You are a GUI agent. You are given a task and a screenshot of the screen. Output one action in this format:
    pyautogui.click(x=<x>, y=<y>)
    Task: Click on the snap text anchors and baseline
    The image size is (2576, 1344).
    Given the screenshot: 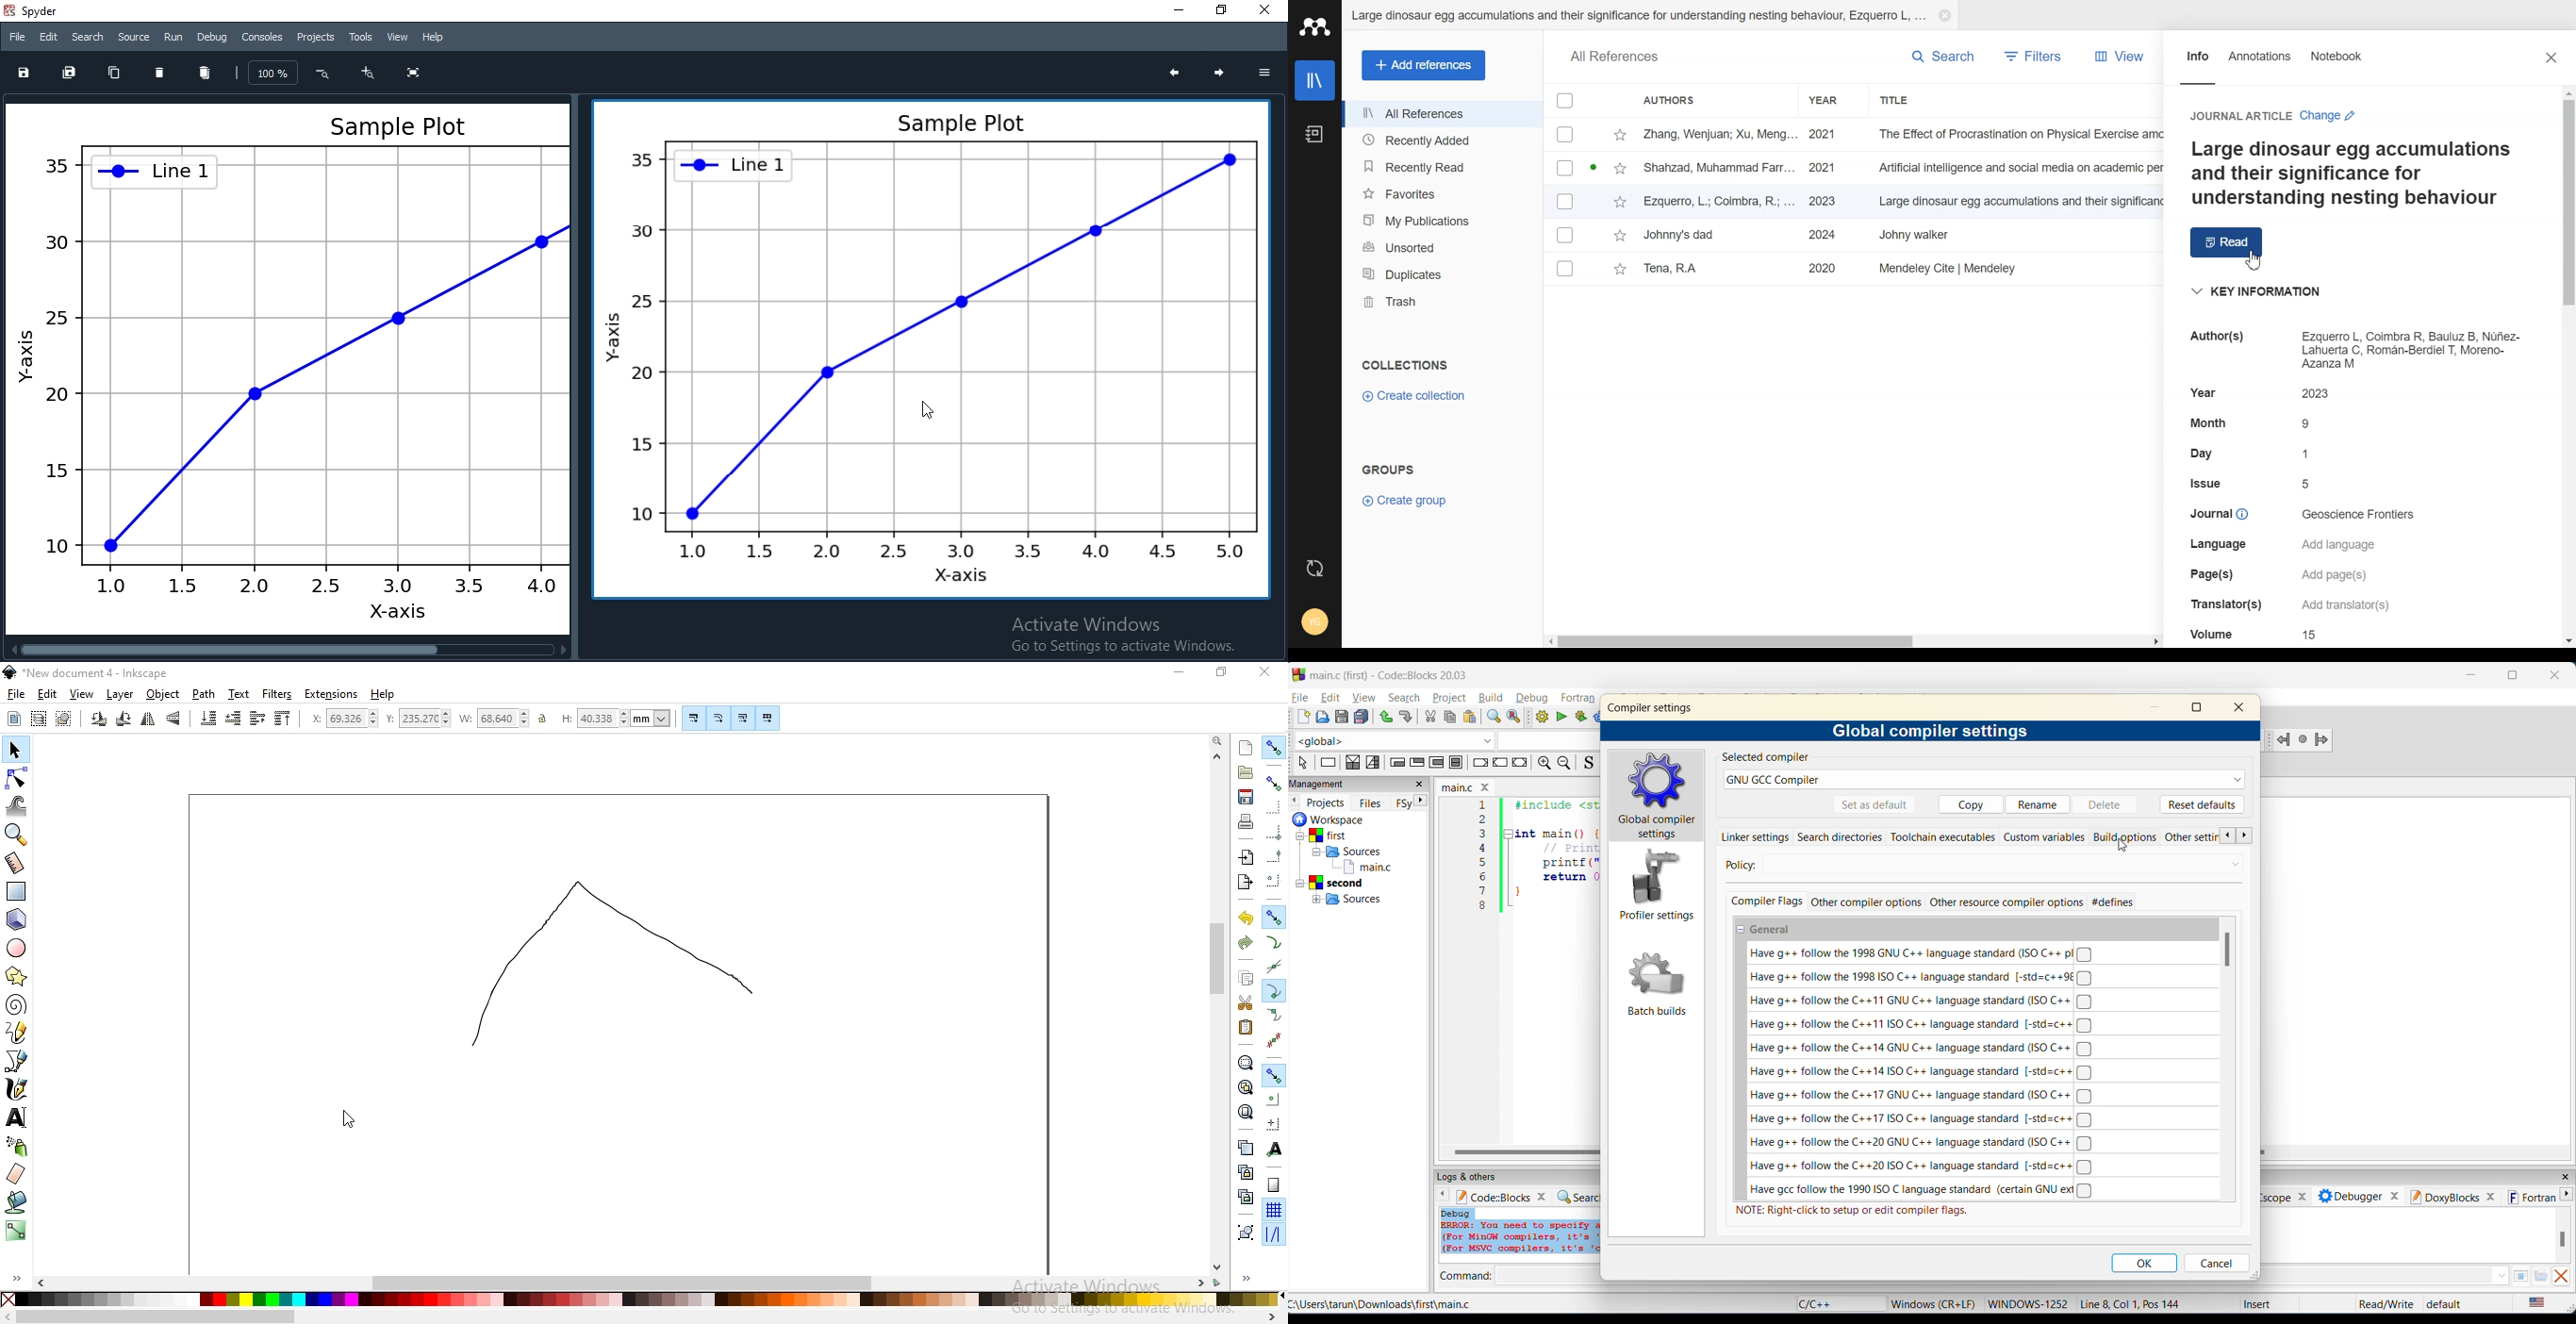 What is the action you would take?
    pyautogui.click(x=1275, y=1149)
    